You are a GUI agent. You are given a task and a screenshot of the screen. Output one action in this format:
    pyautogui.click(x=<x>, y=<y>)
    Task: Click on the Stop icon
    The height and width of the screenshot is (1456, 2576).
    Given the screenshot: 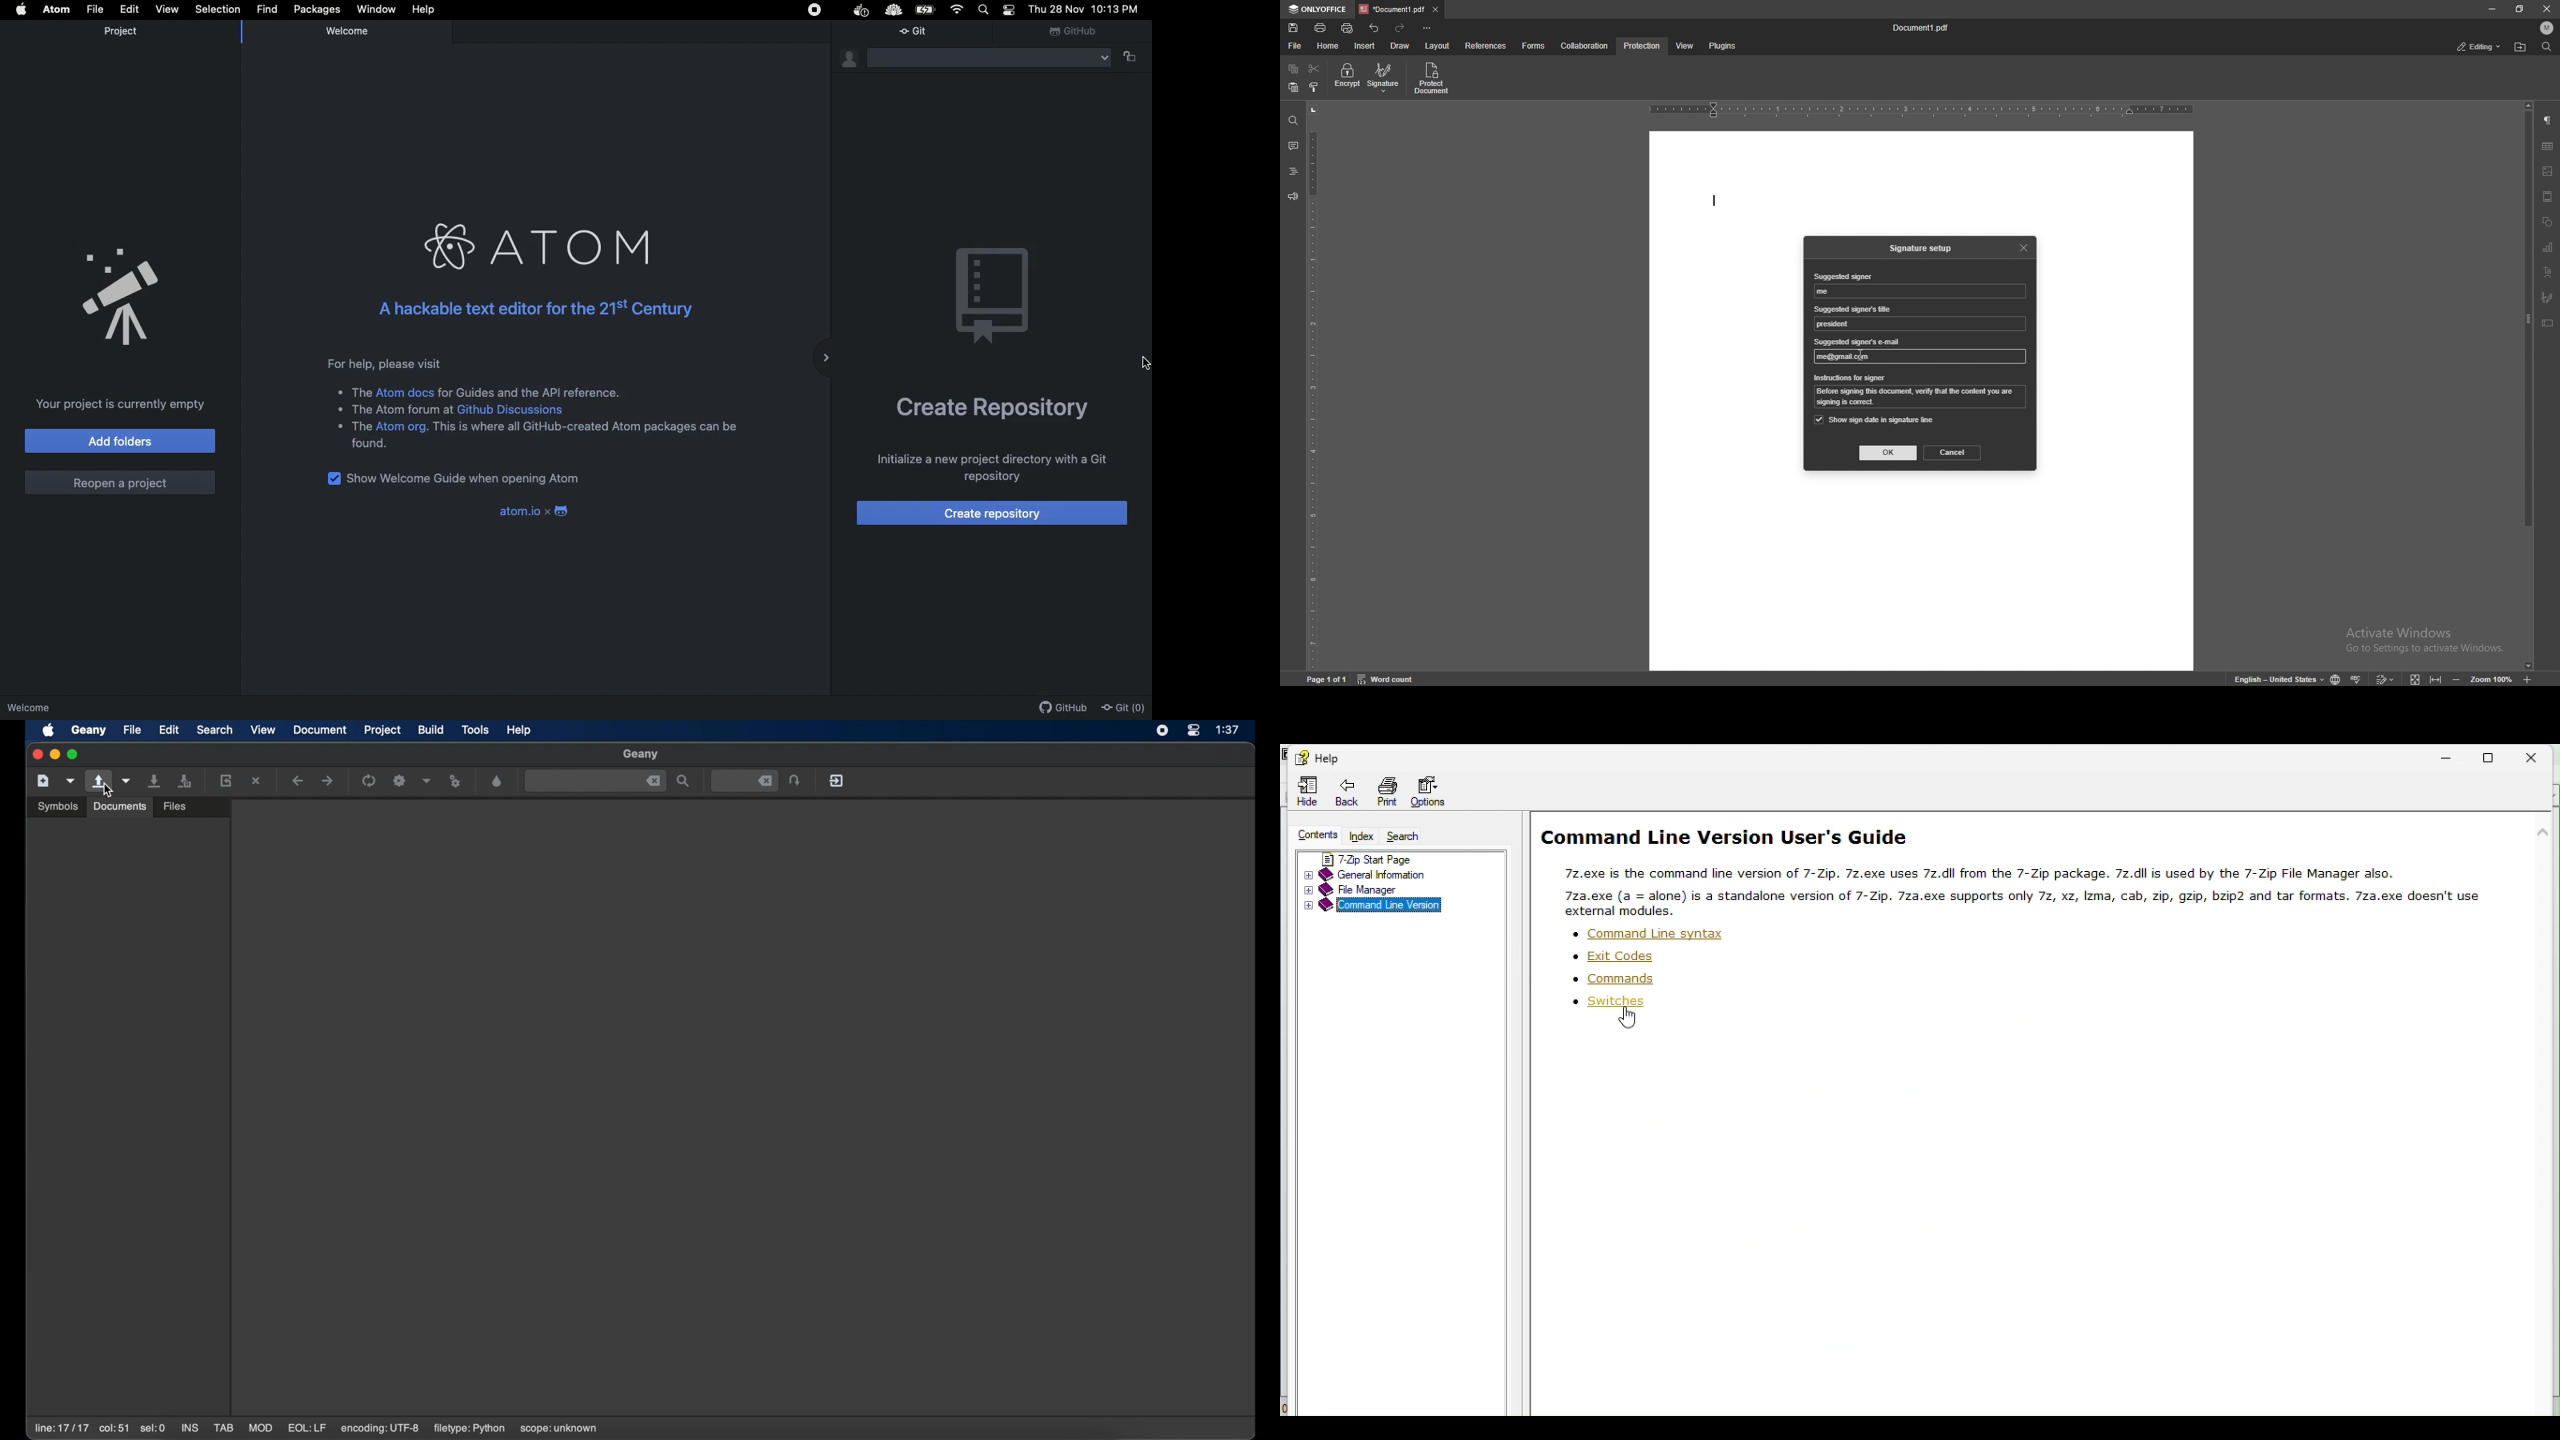 What is the action you would take?
    pyautogui.click(x=815, y=11)
    